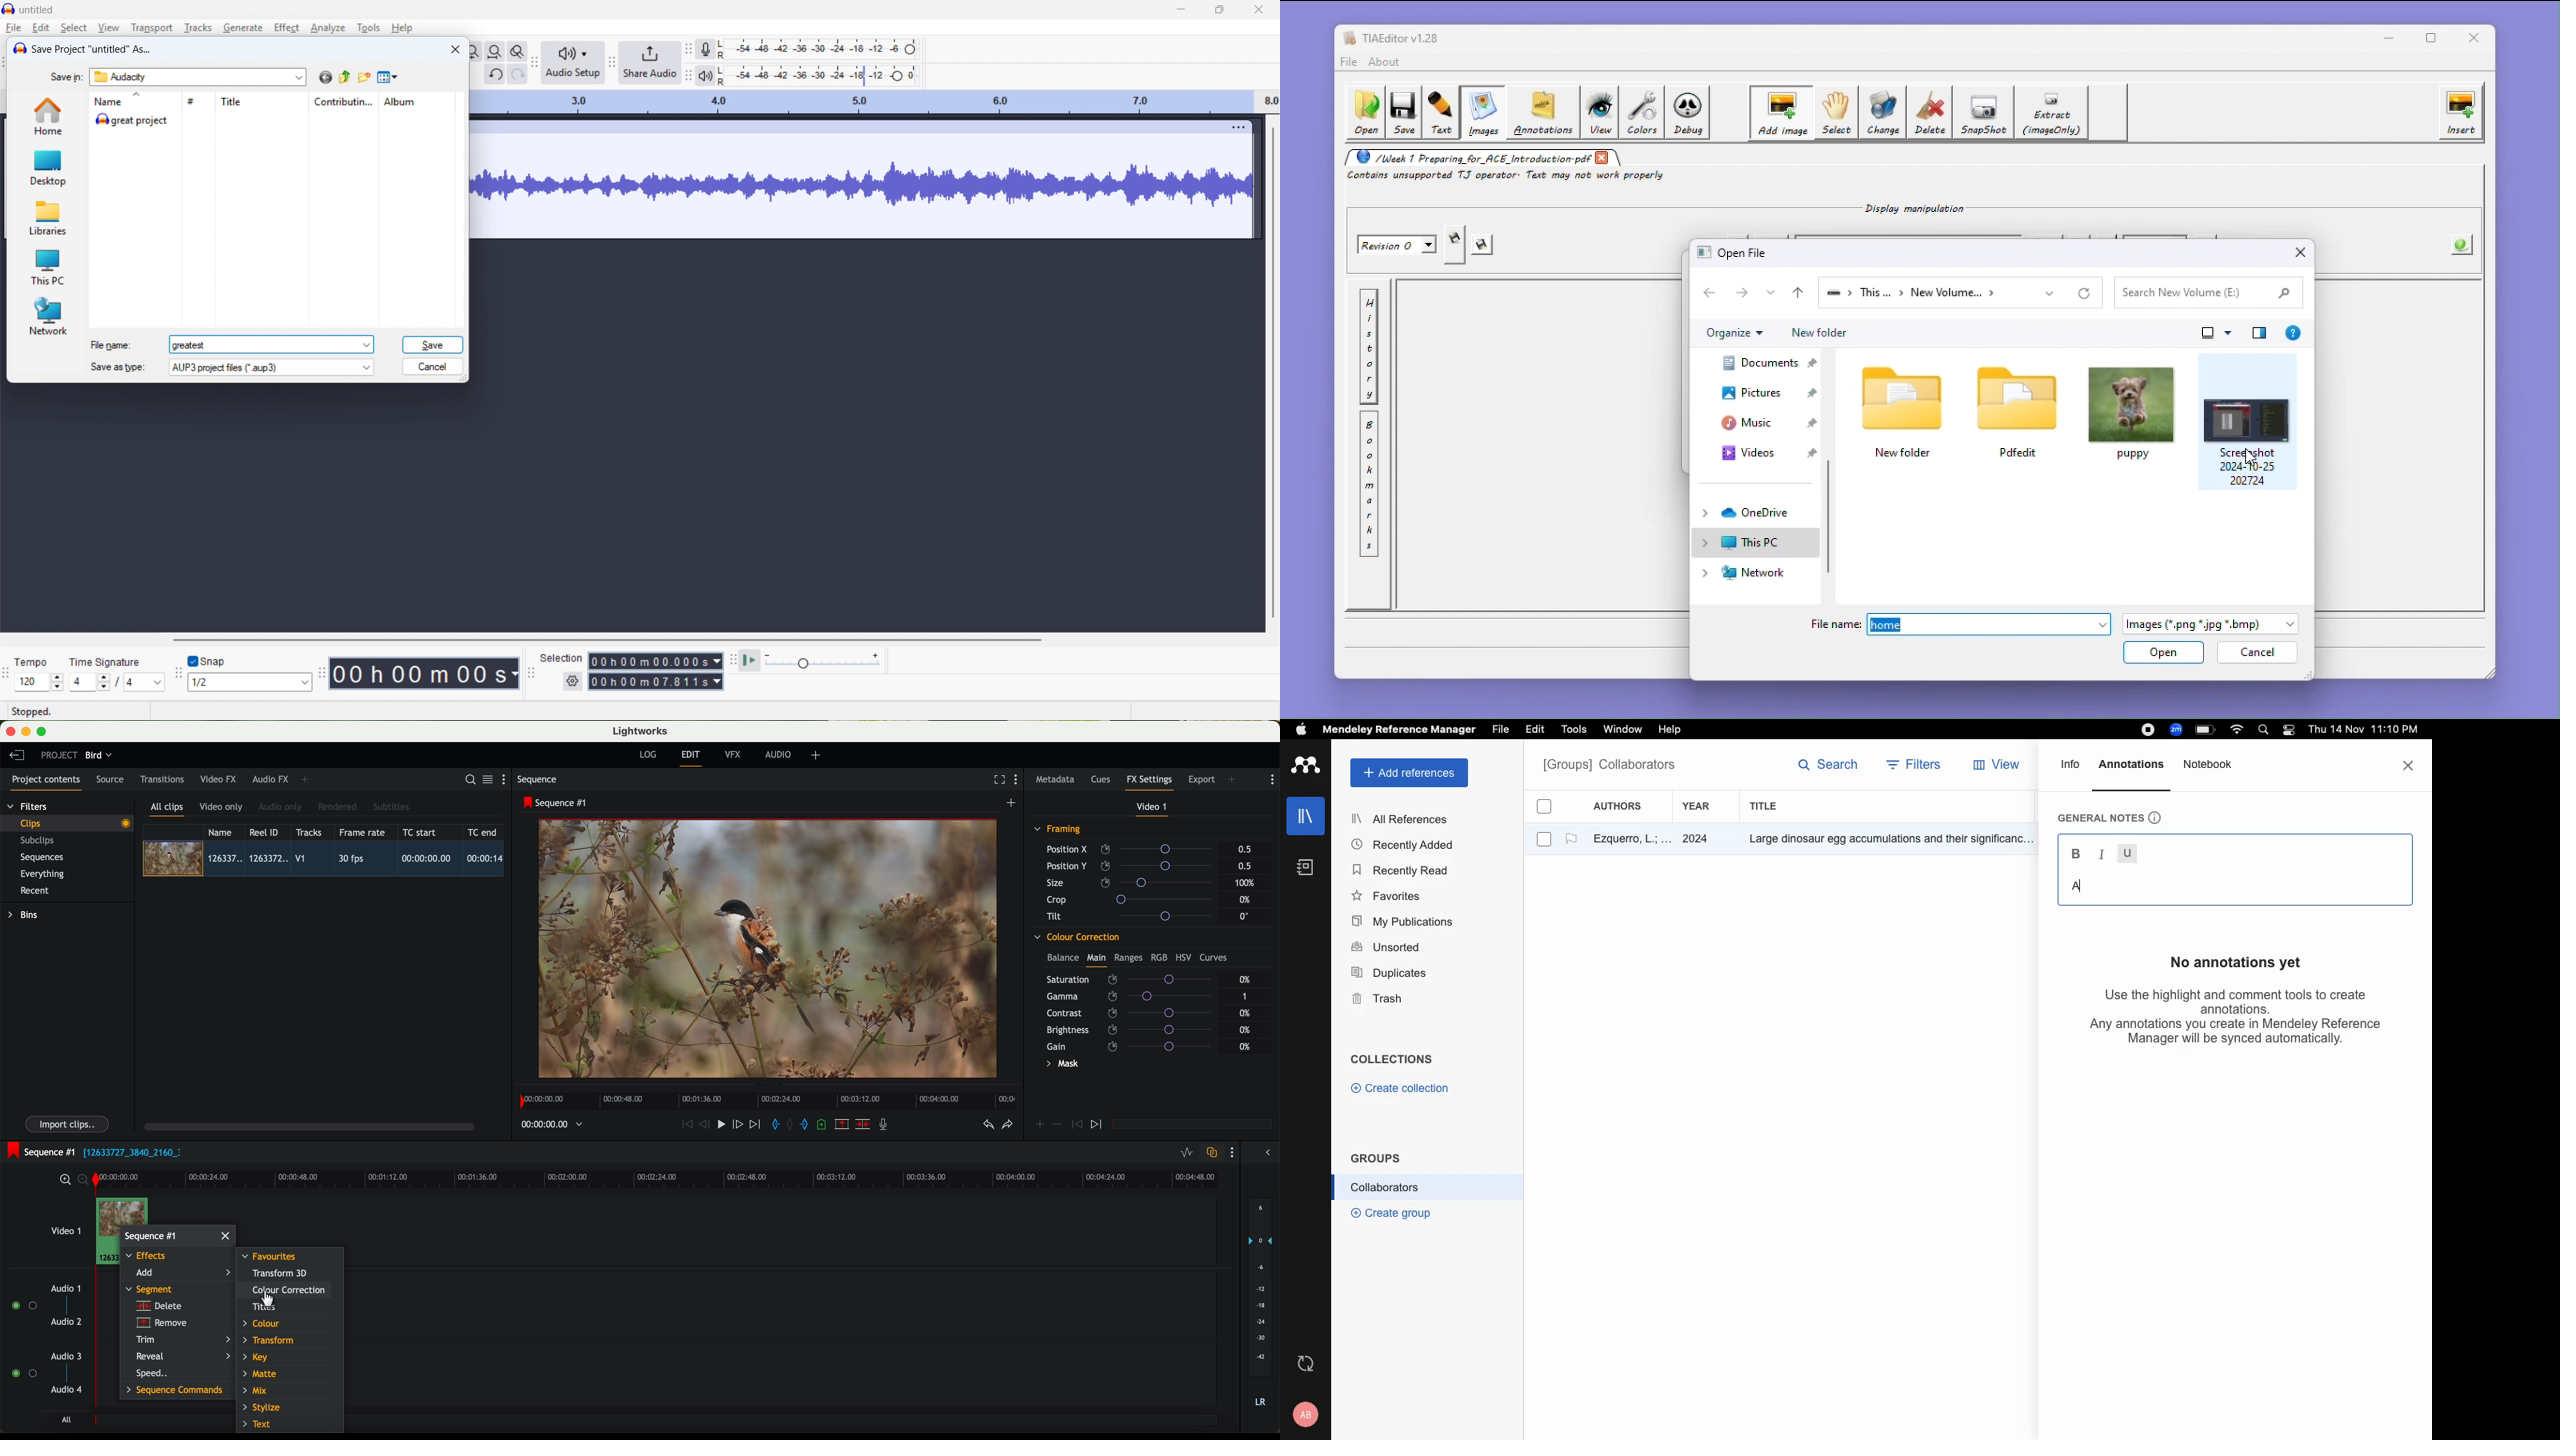 The height and width of the screenshot is (1456, 2576). What do you see at coordinates (116, 367) in the screenshot?
I see `save as type` at bounding box center [116, 367].